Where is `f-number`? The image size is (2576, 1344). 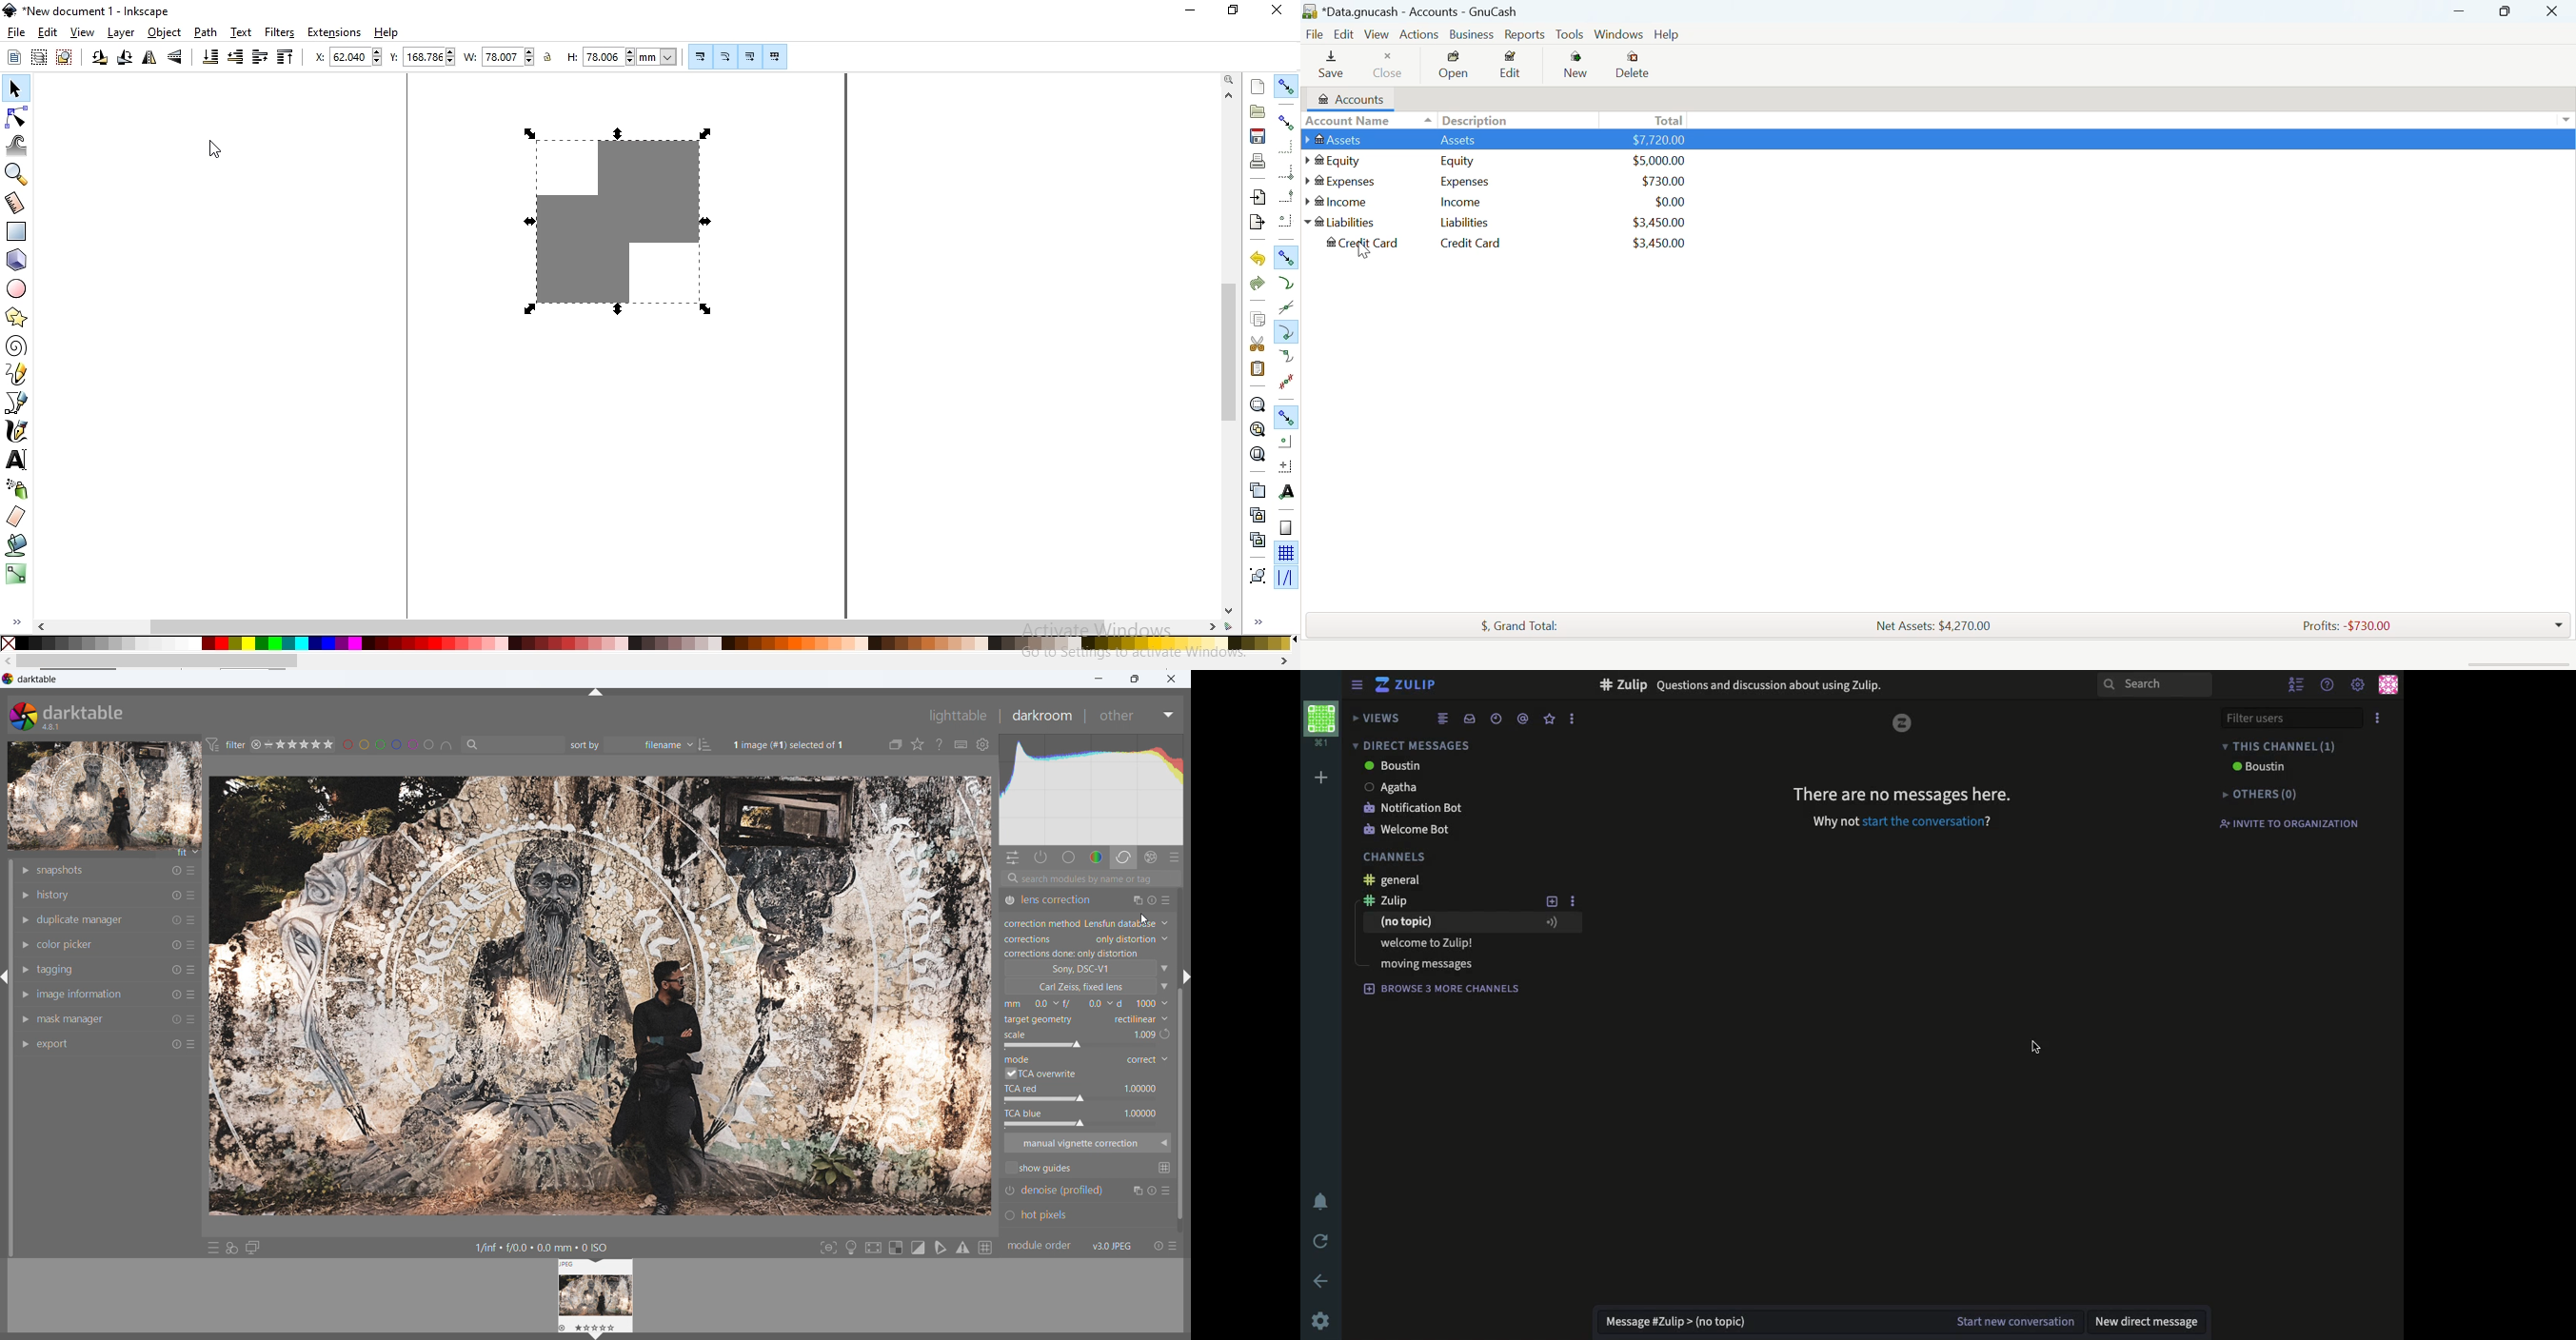 f-number is located at coordinates (1143, 1004).